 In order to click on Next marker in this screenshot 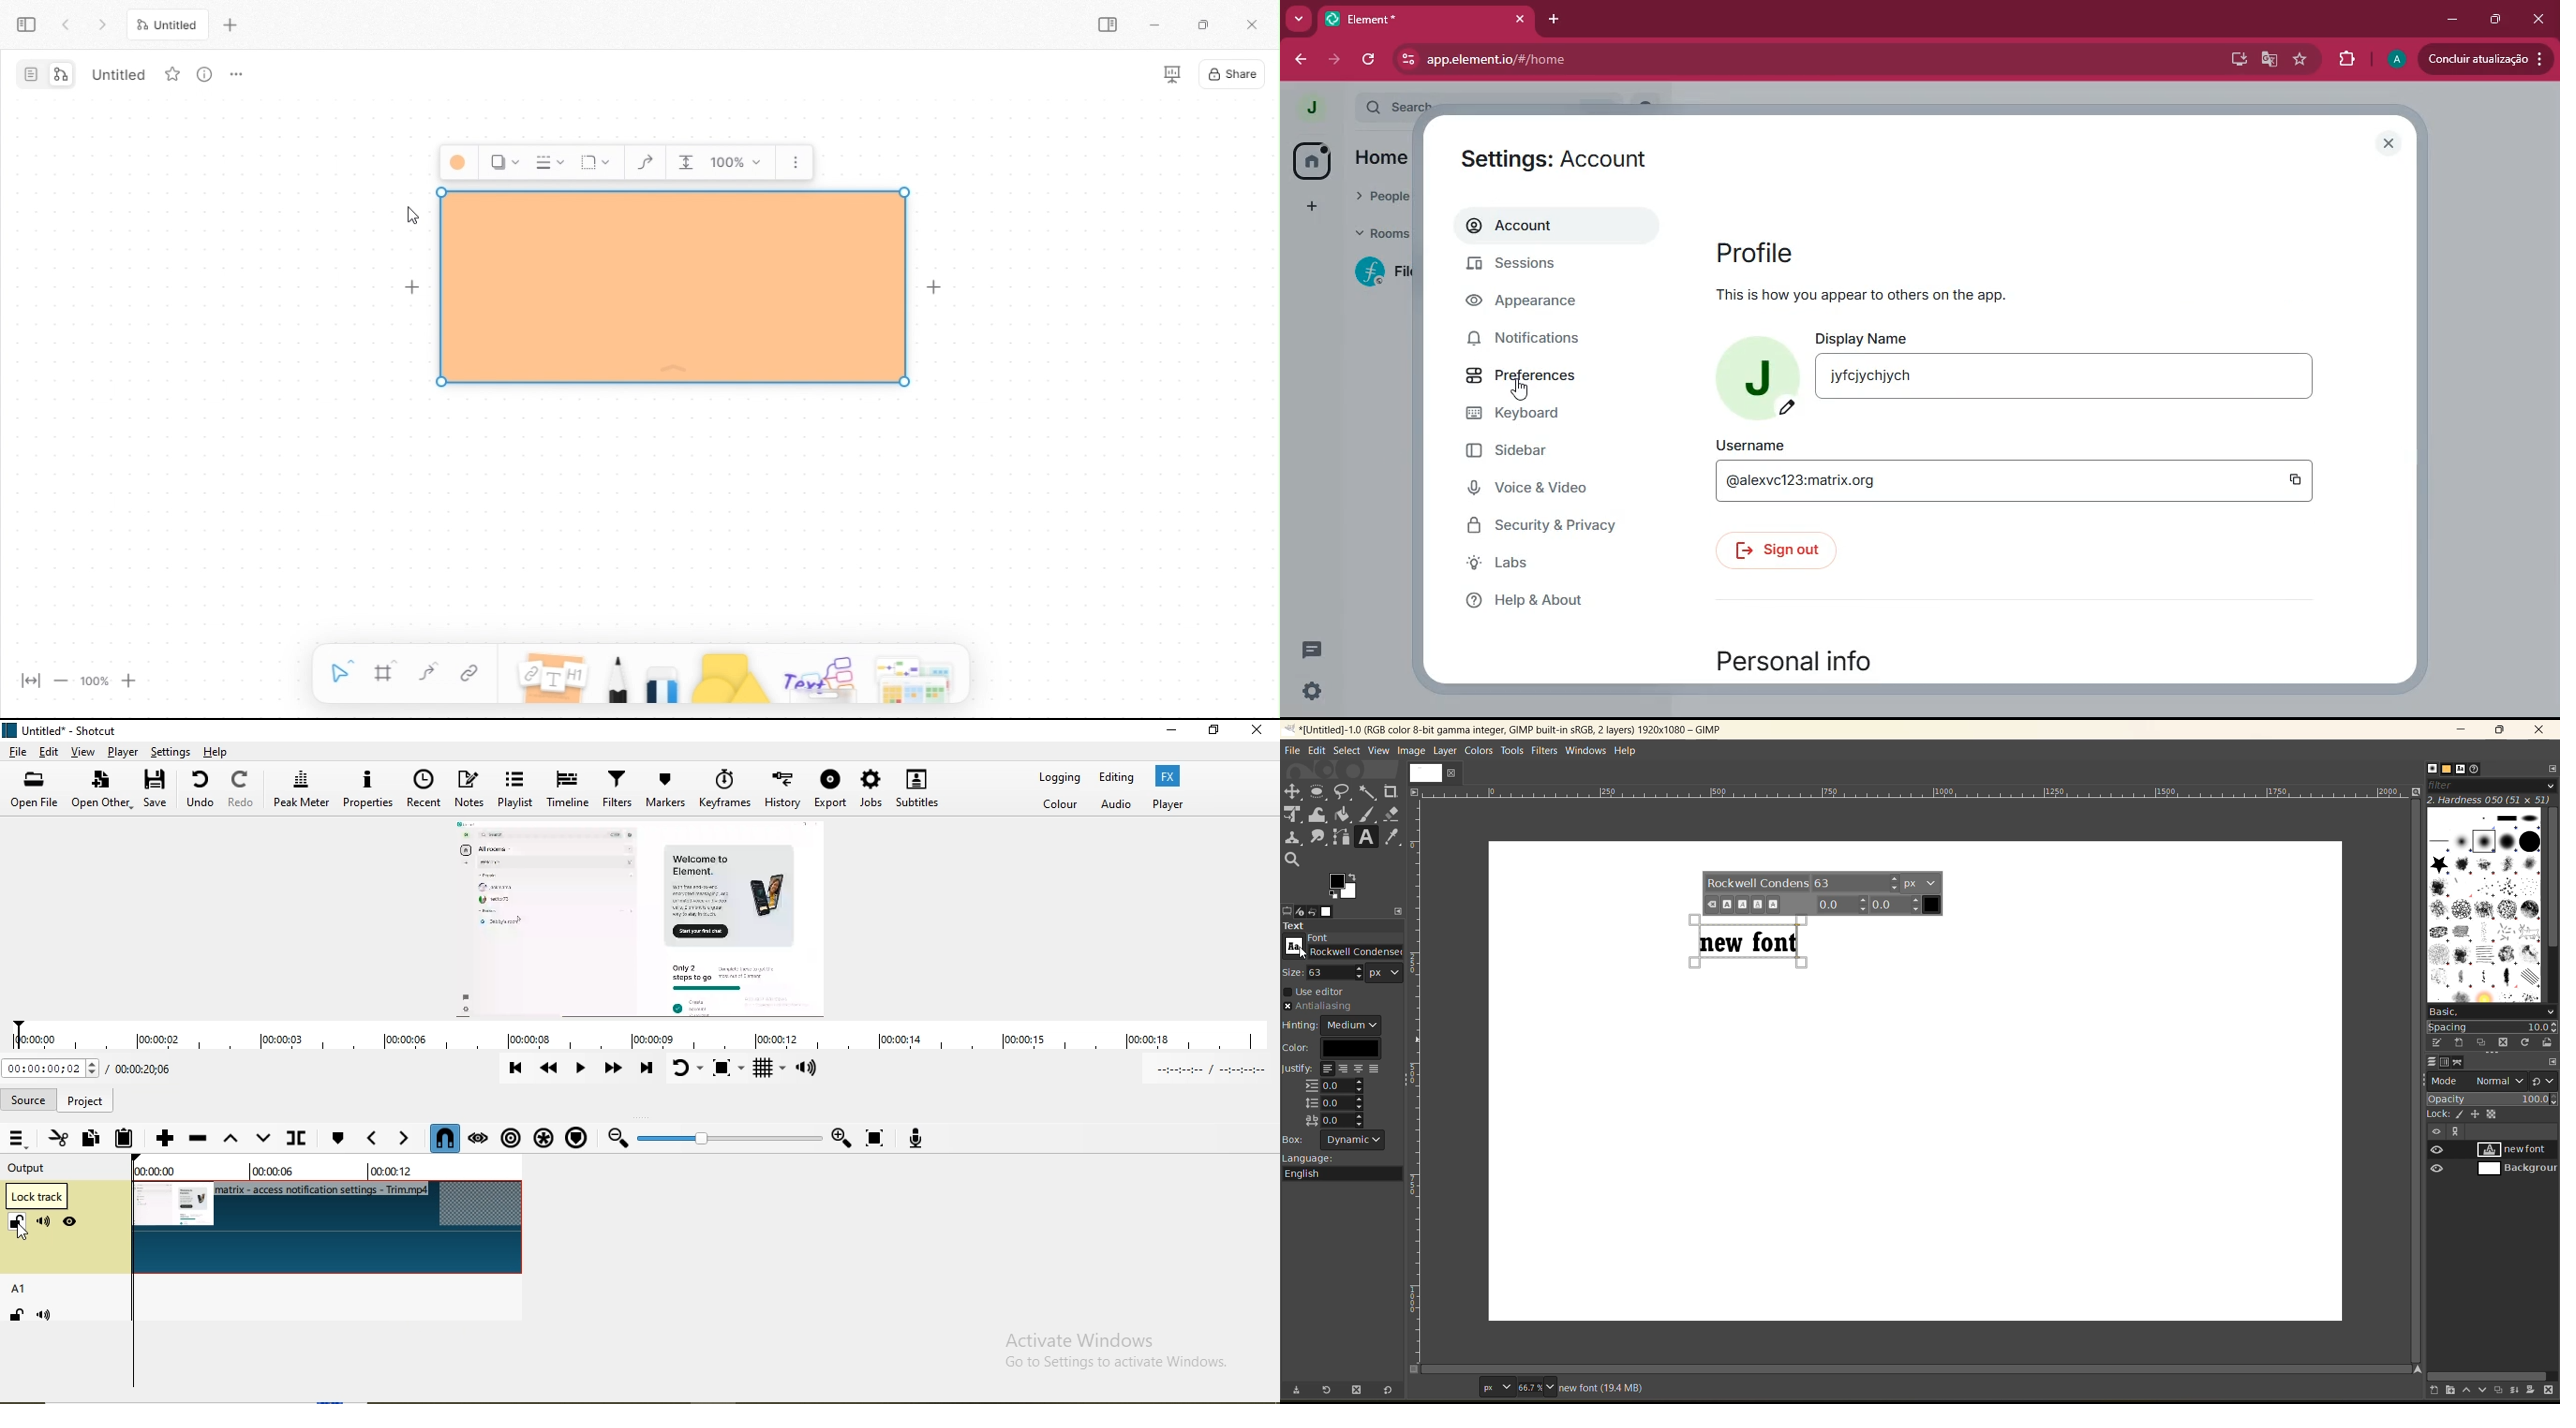, I will do `click(404, 1139)`.